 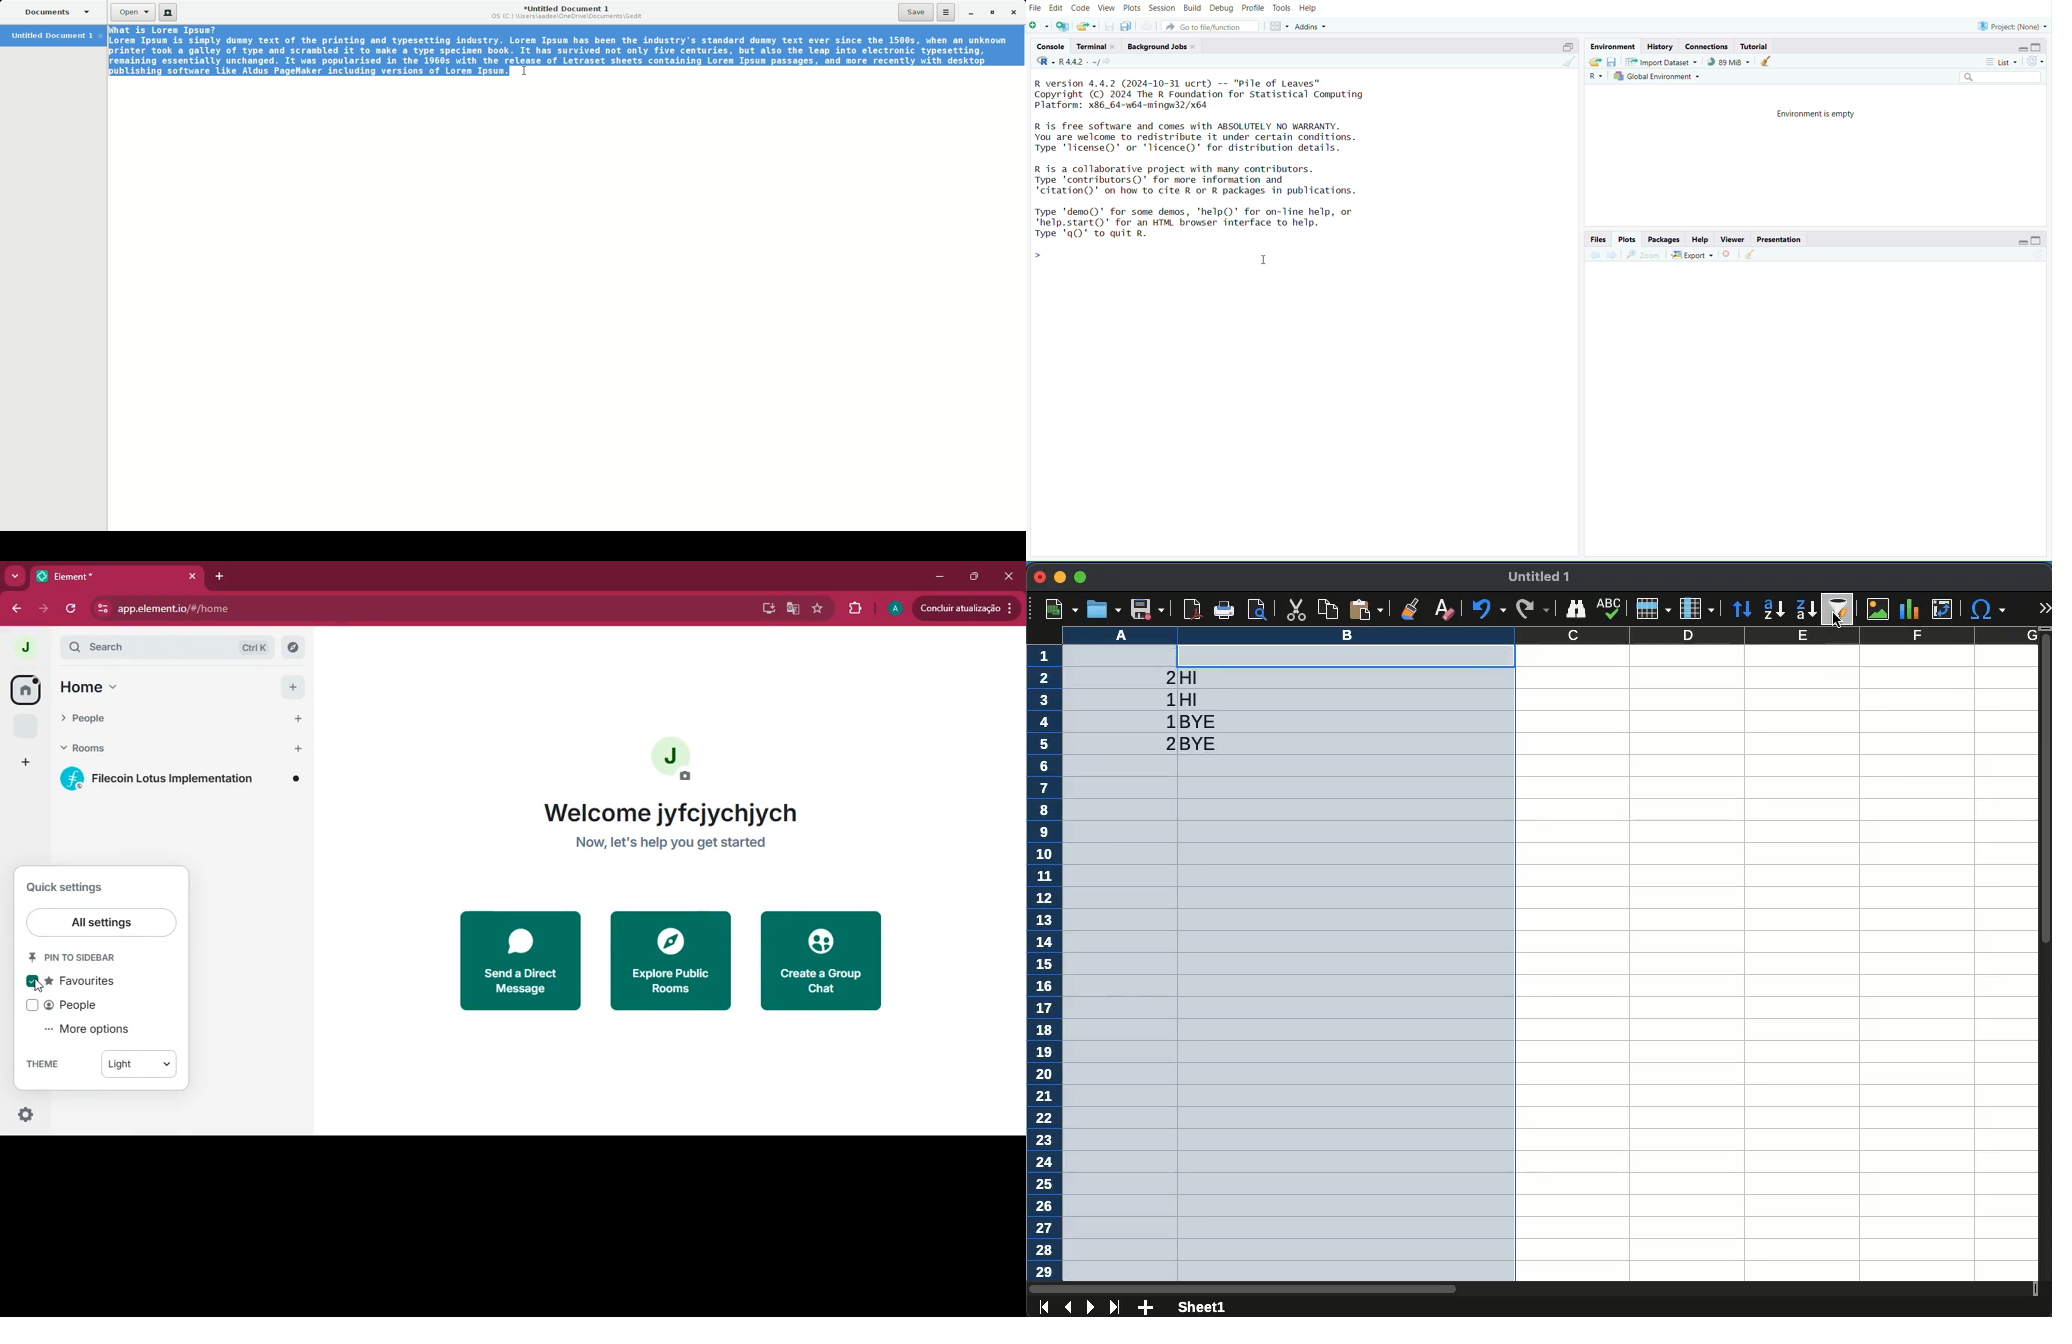 I want to click on theme, so click(x=53, y=1064).